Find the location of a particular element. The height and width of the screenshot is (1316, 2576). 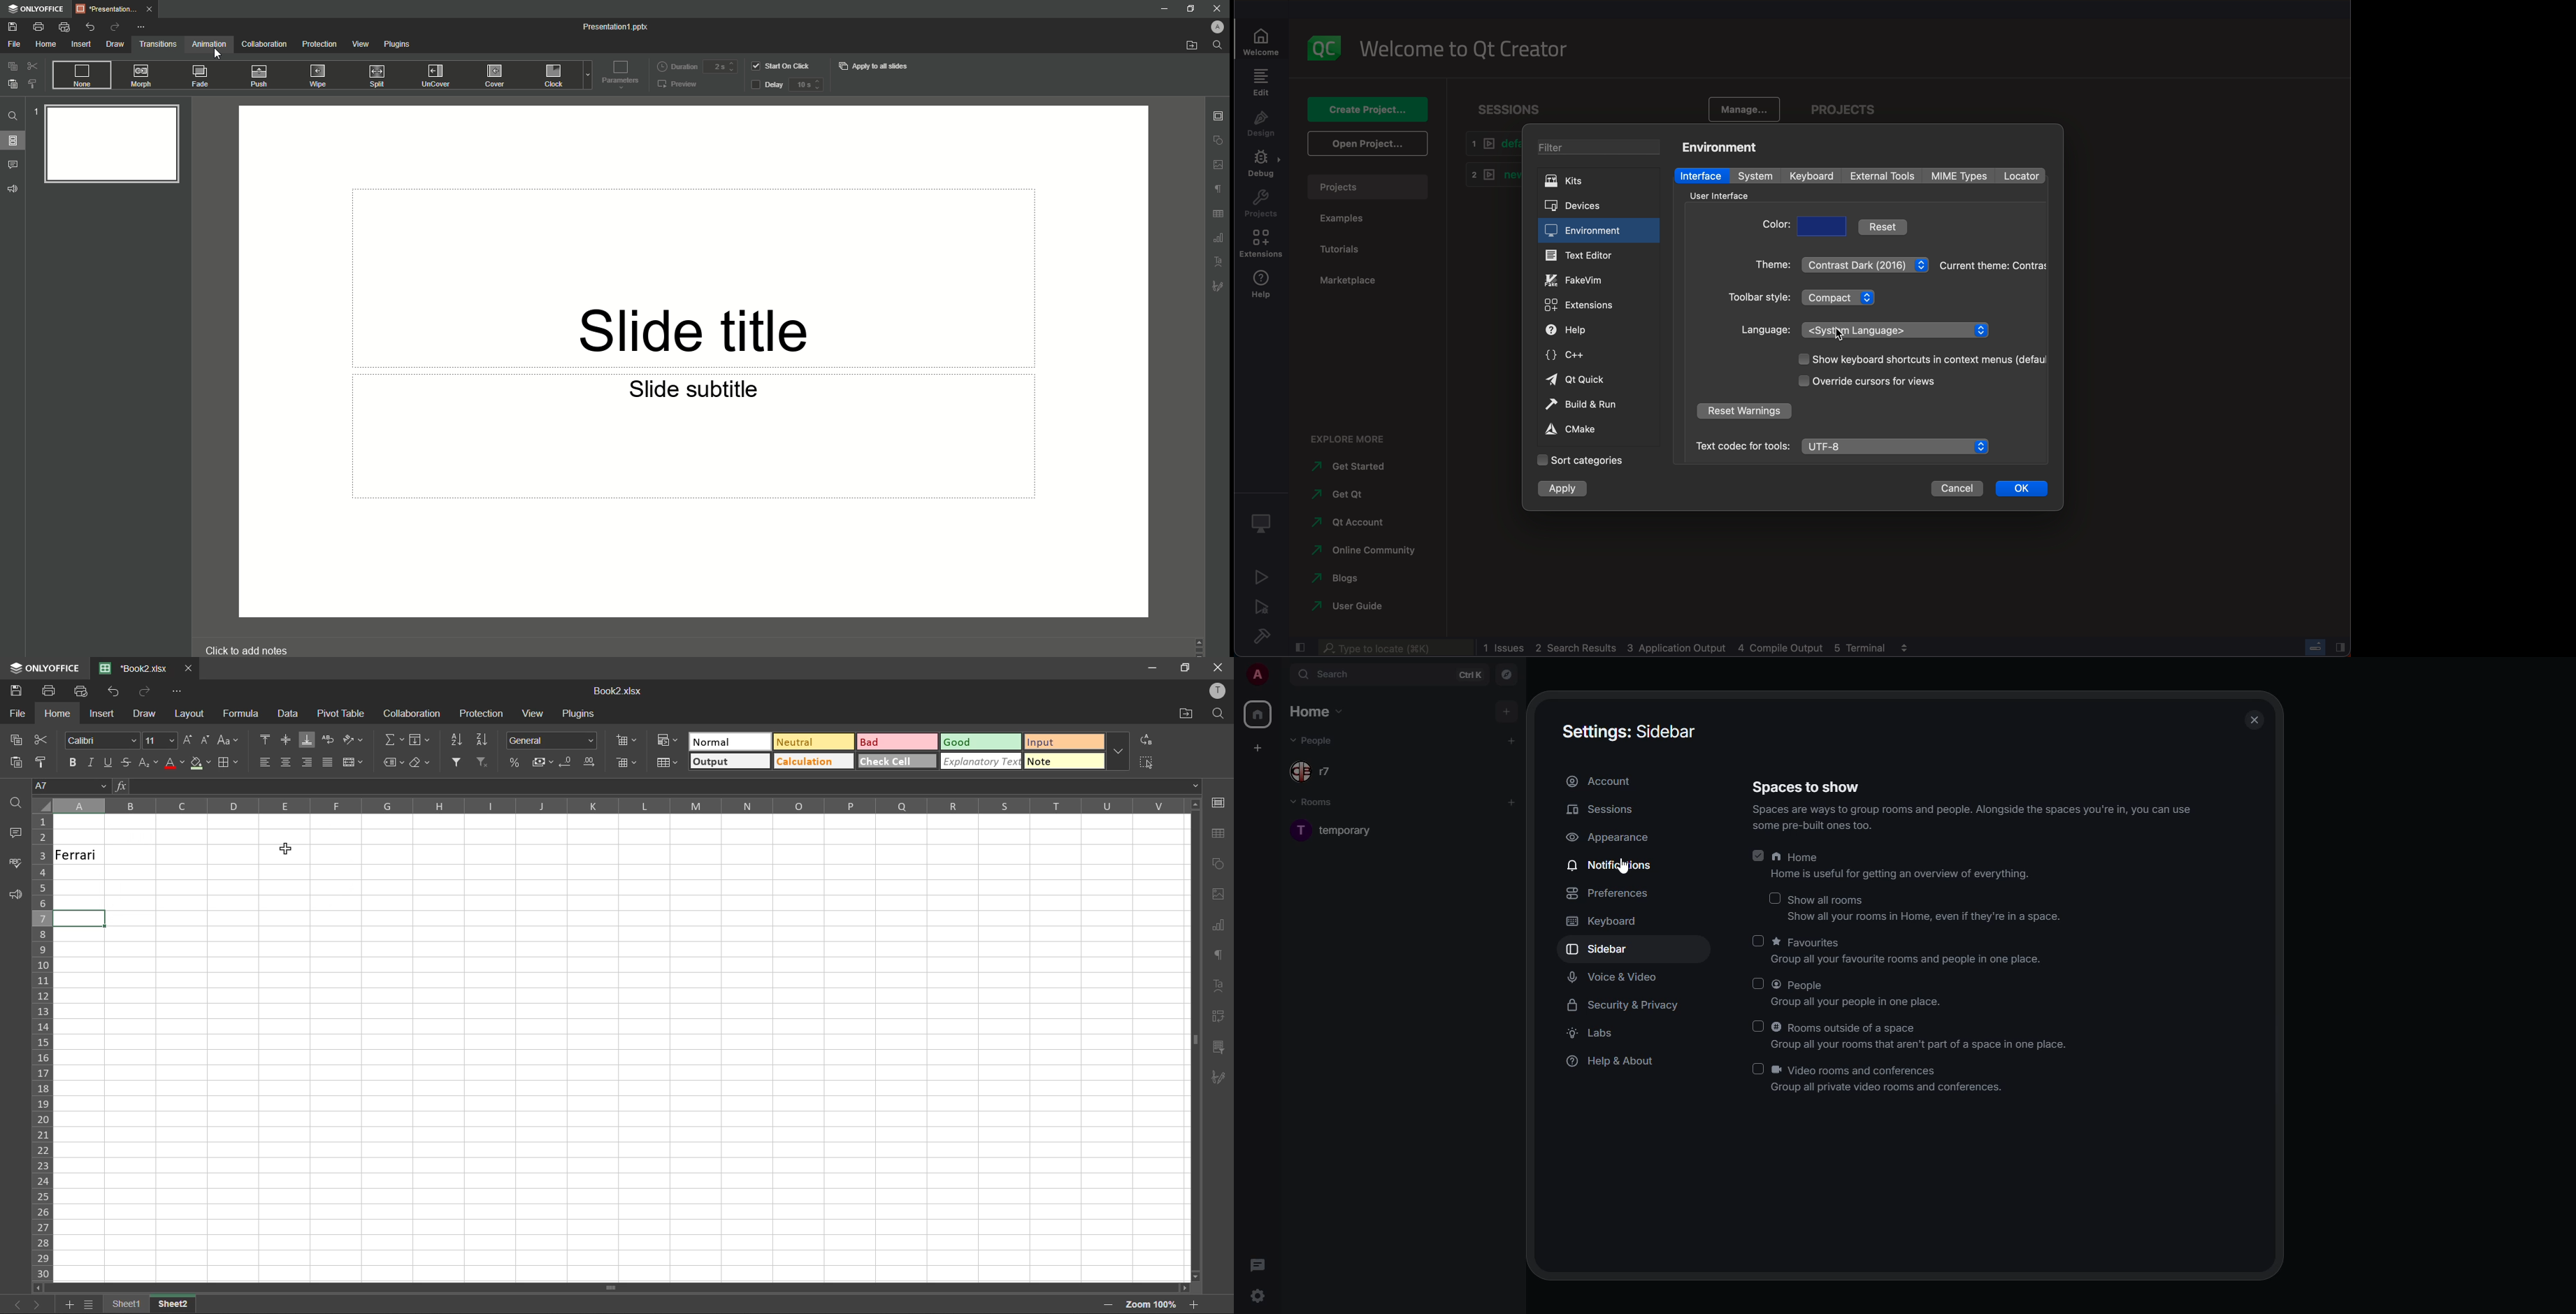

expand is located at coordinates (1281, 675).